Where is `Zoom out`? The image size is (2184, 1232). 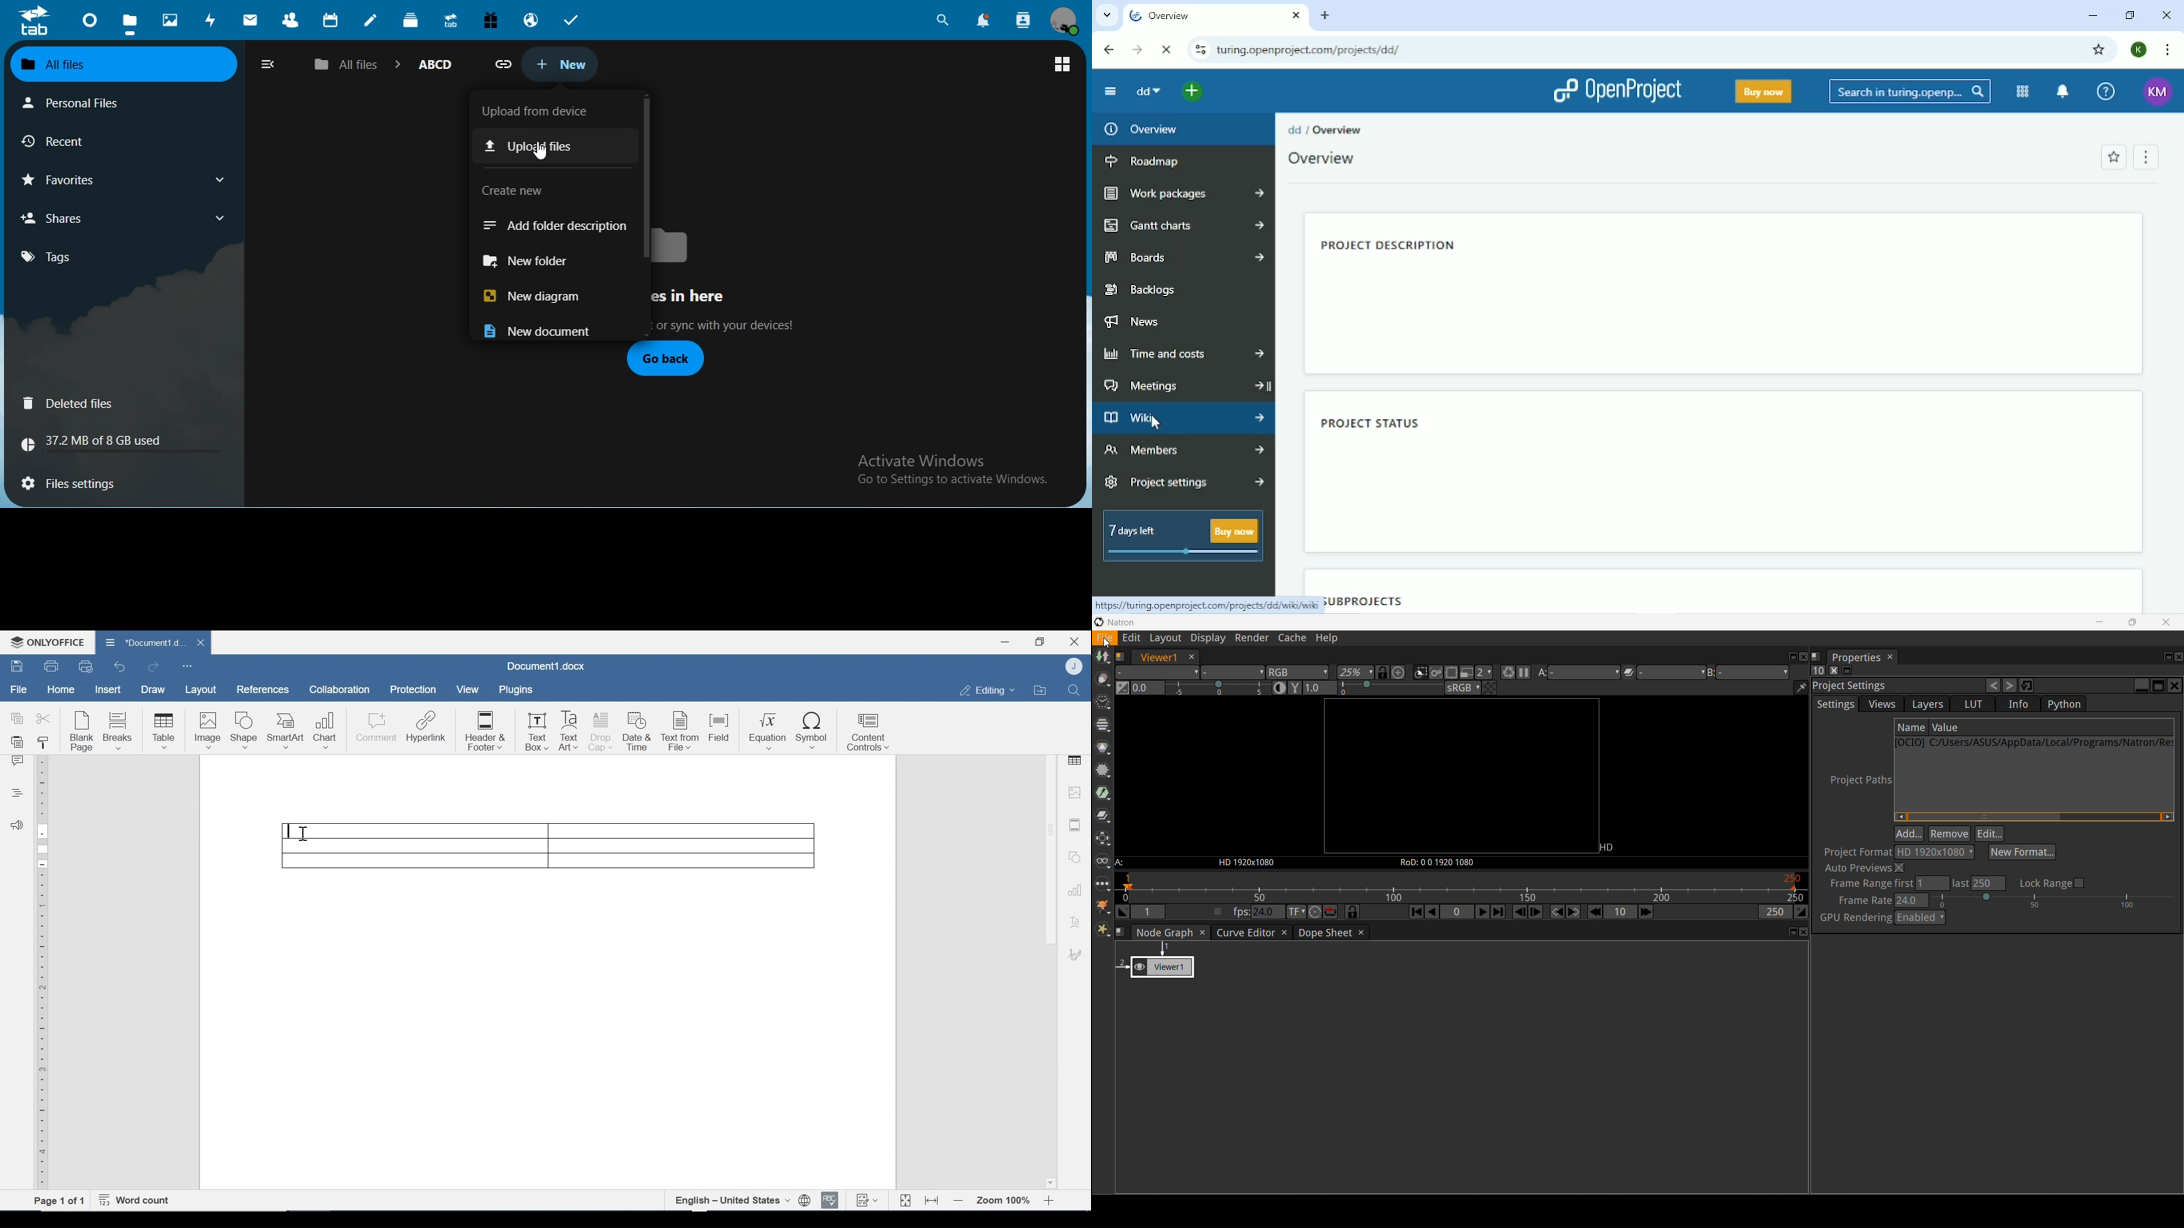
Zoom out is located at coordinates (959, 1201).